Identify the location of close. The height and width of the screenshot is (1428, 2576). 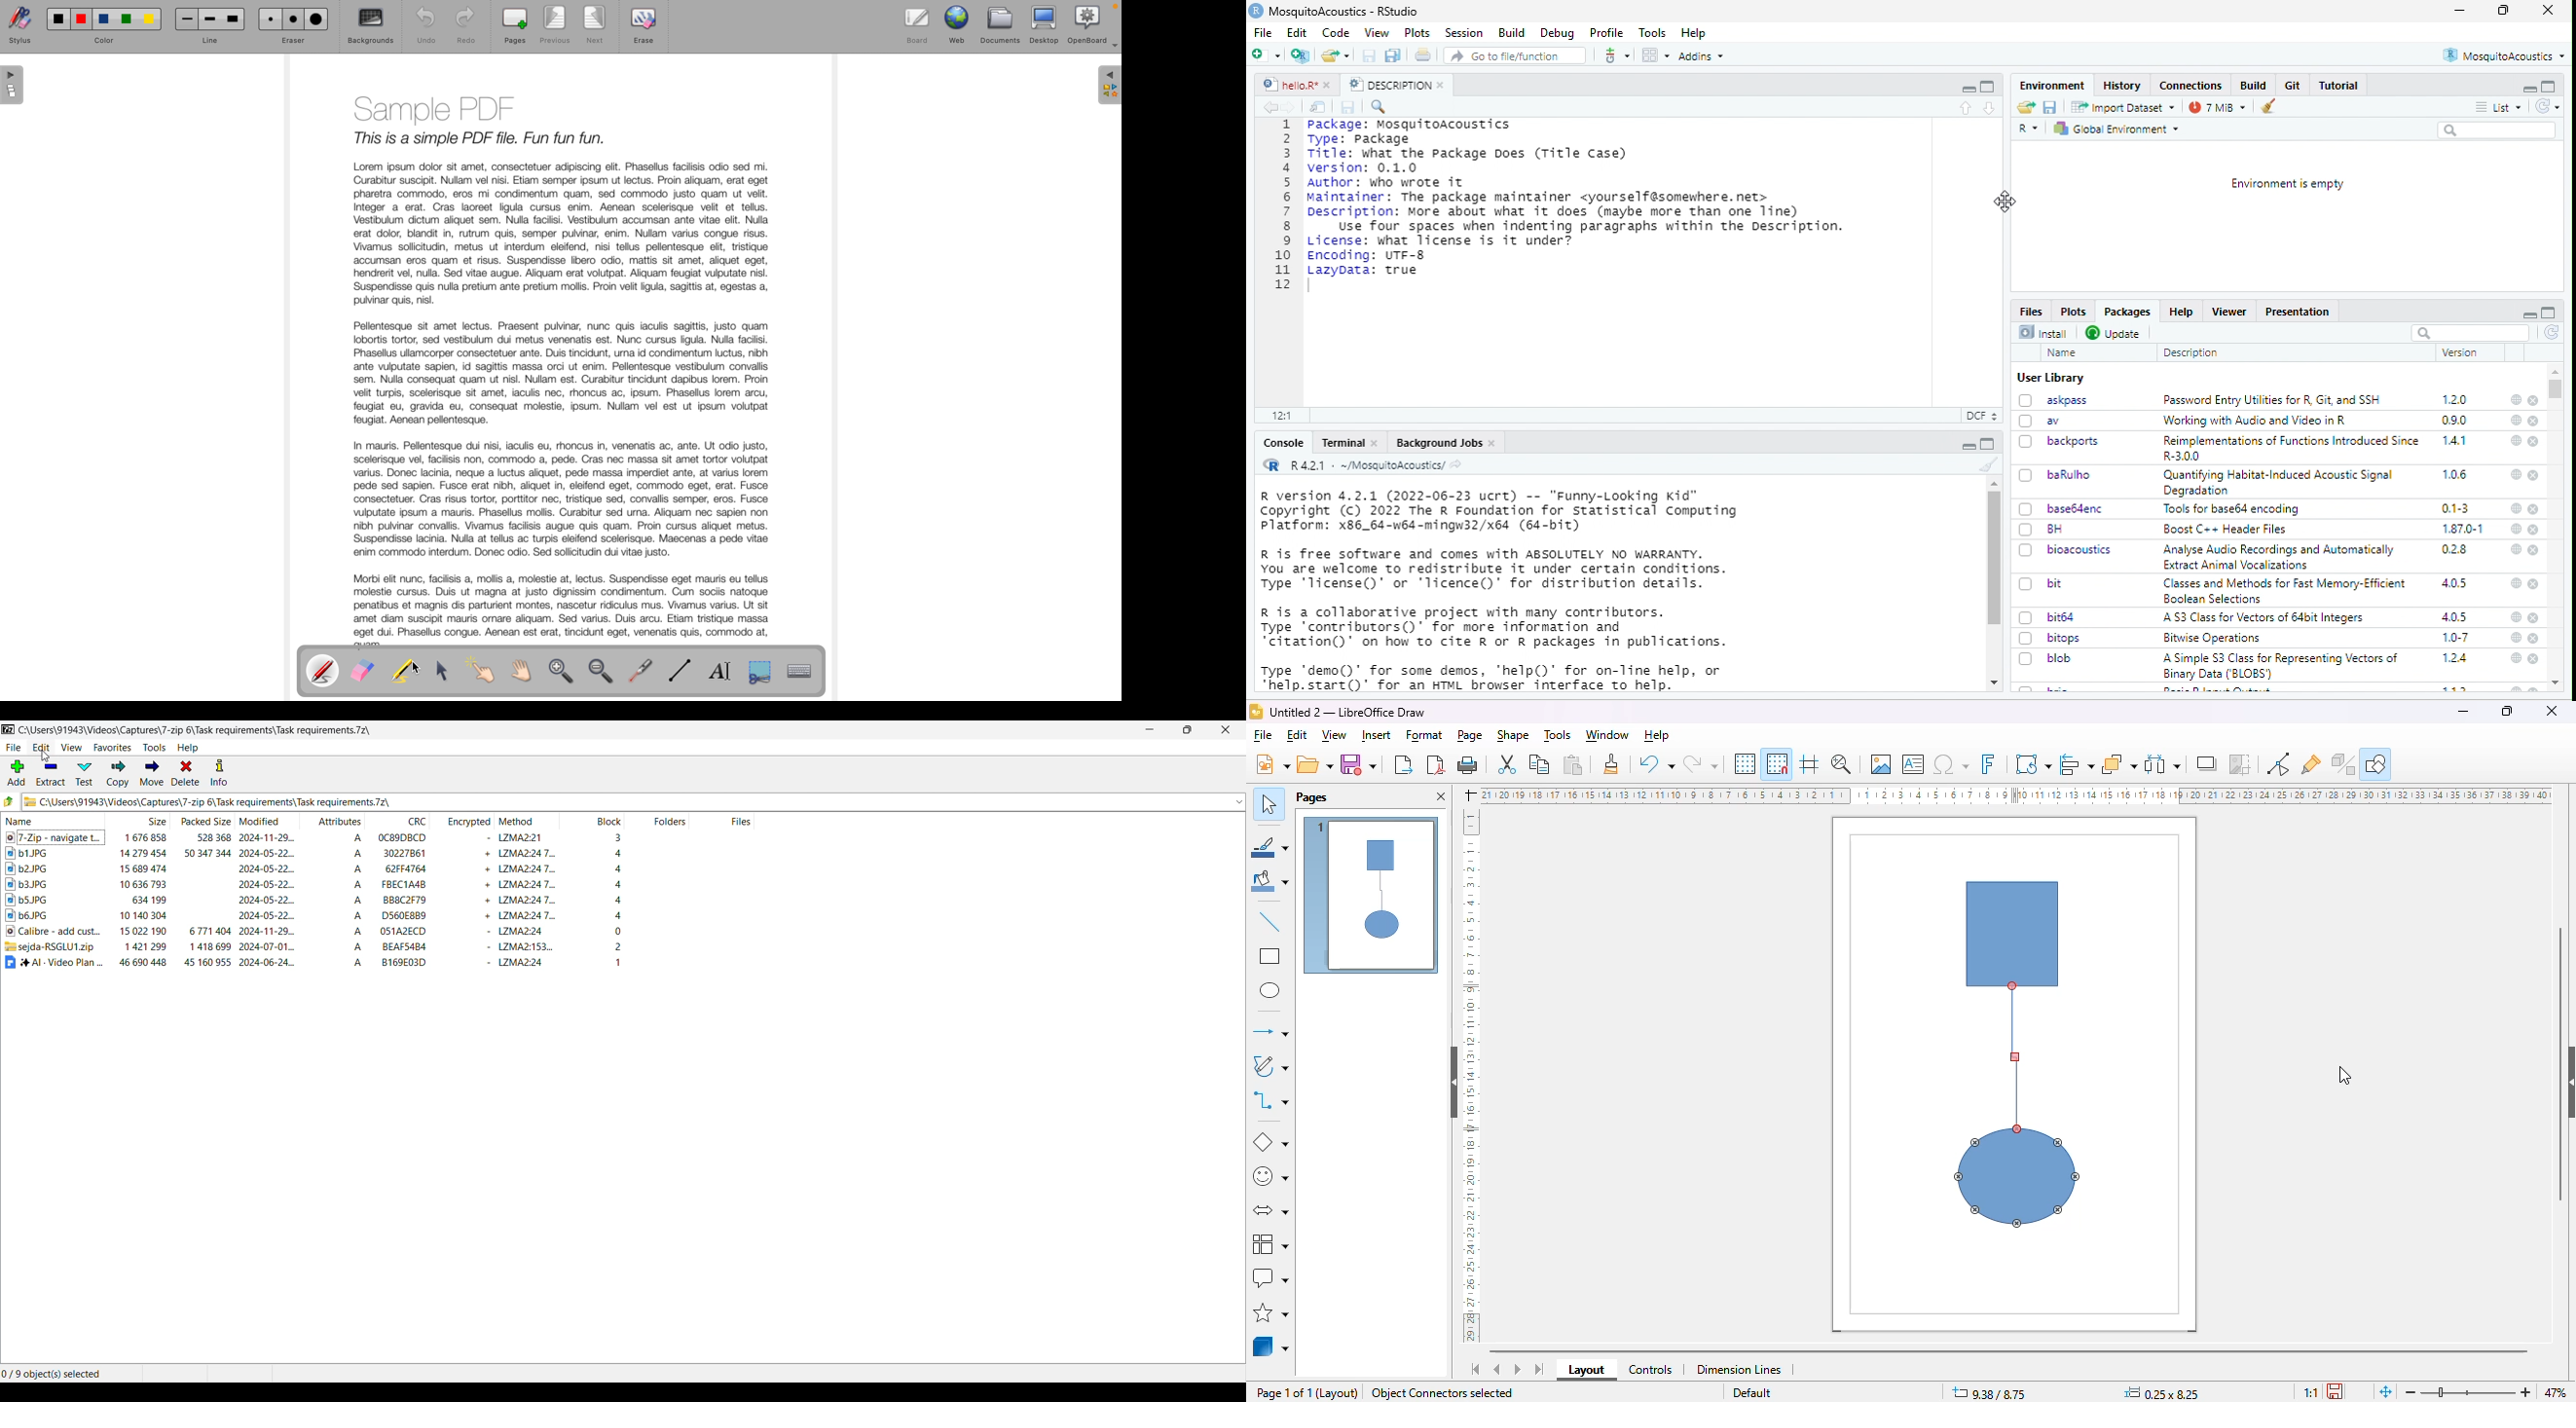
(2535, 618).